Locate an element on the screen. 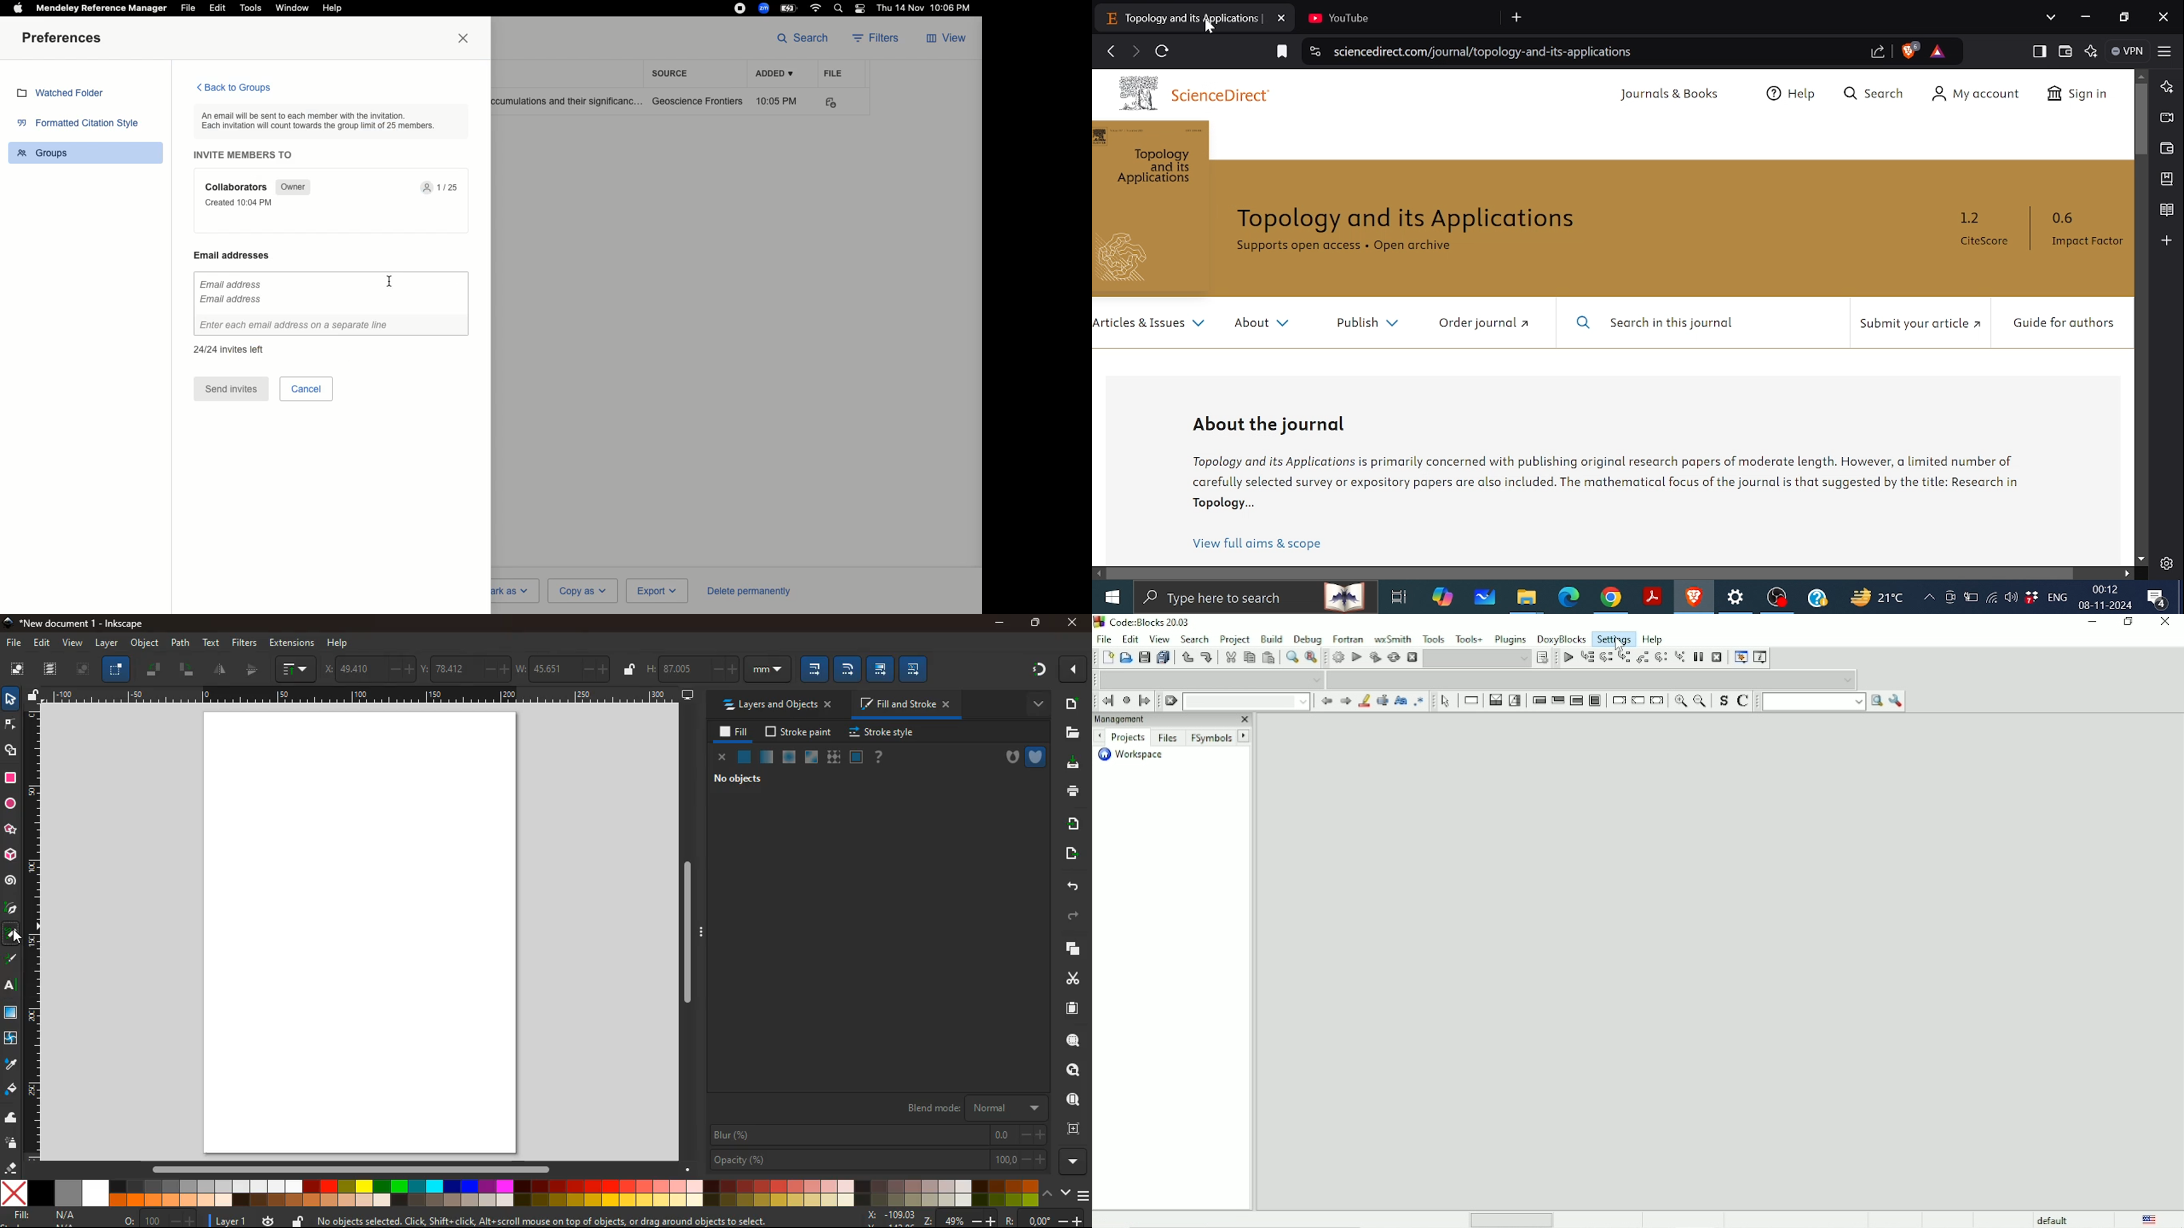  blur is located at coordinates (879, 1136).